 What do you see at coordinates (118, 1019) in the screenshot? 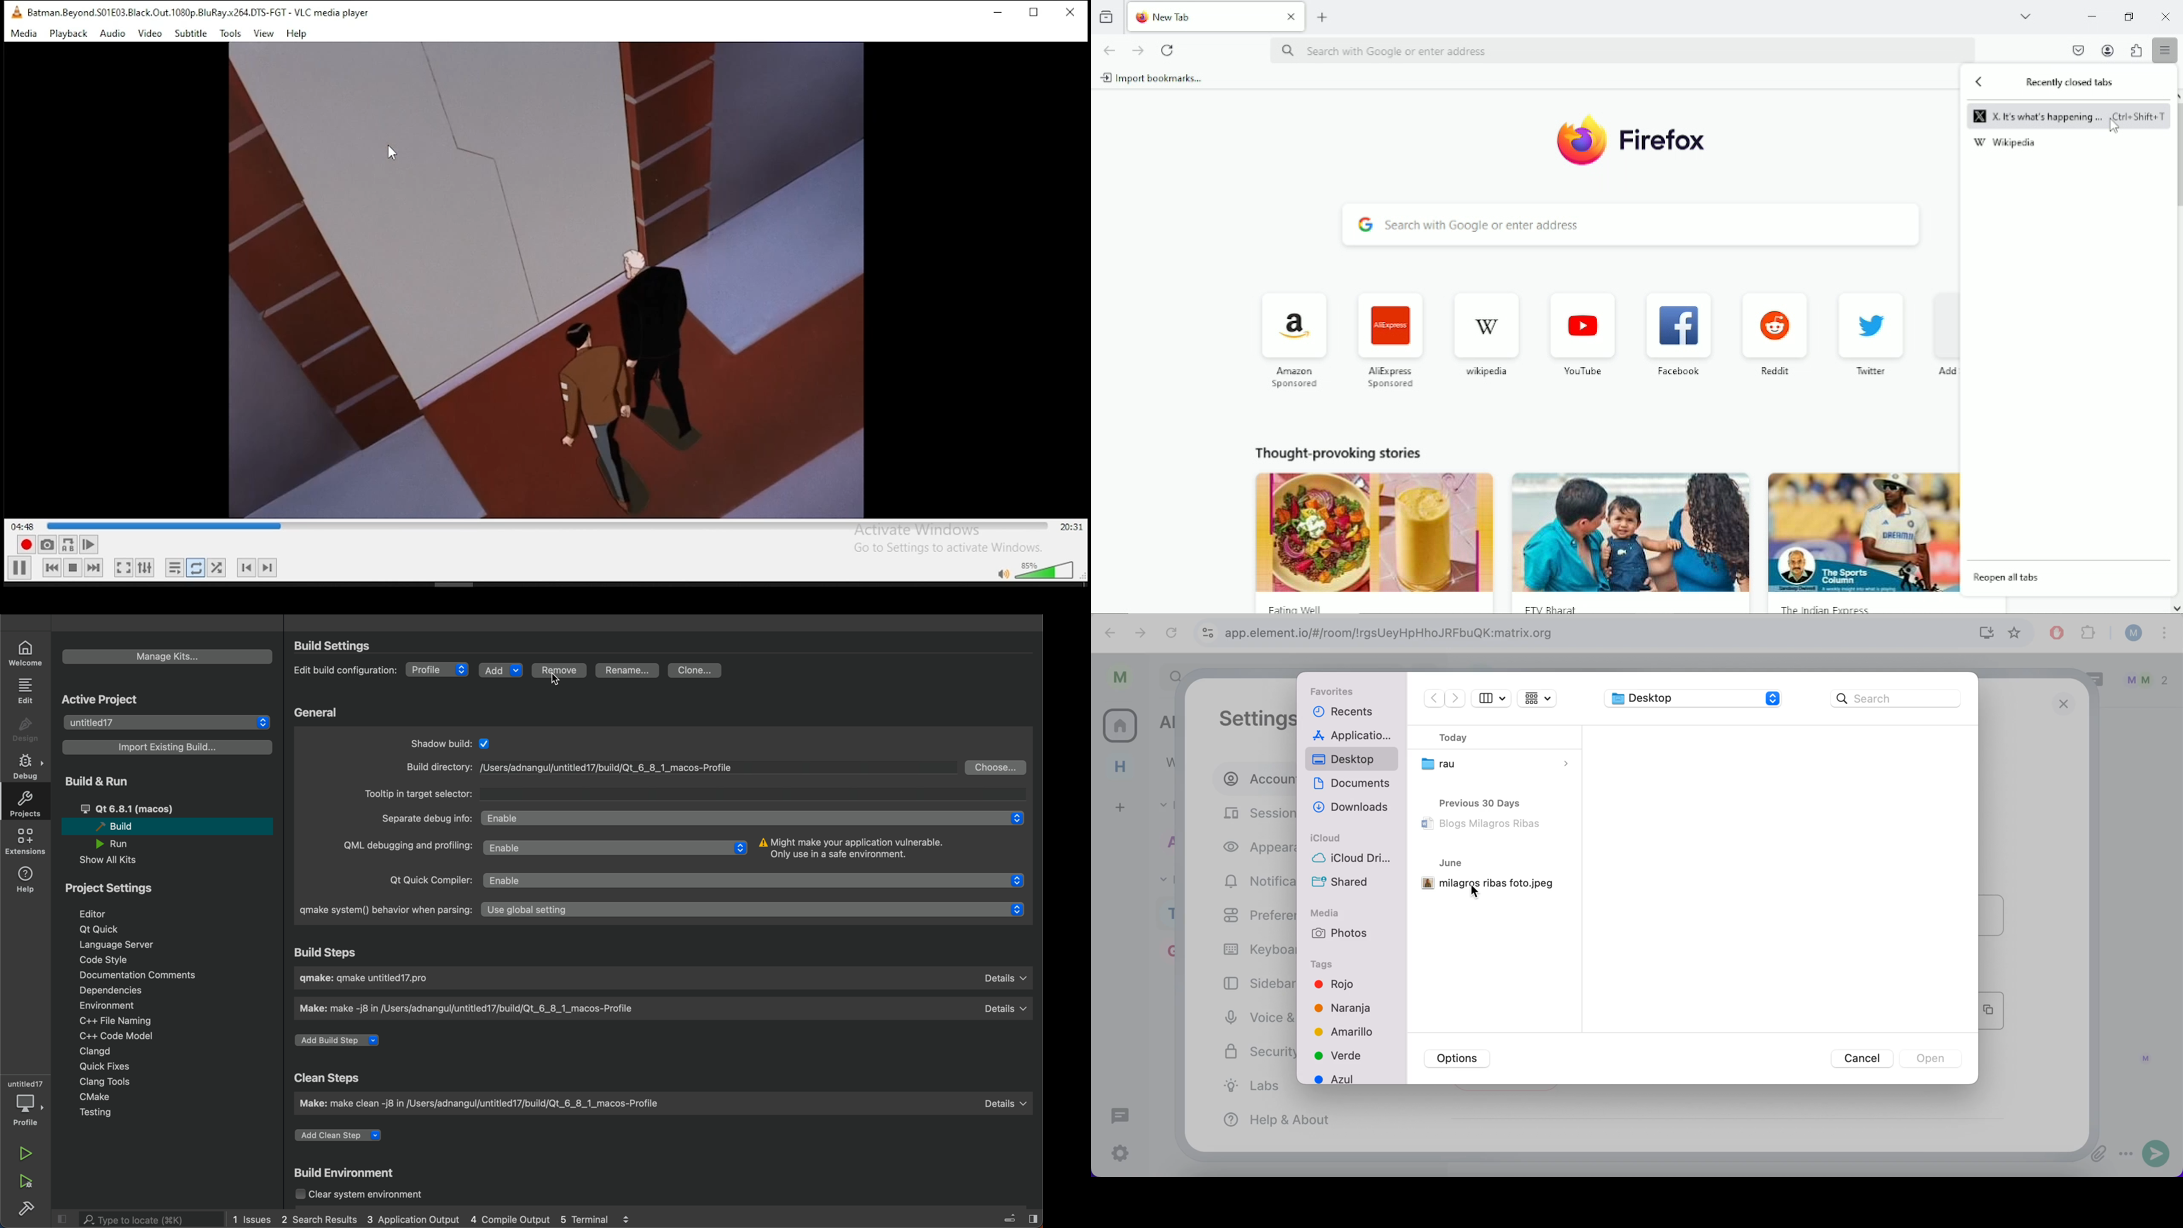
I see `file naming` at bounding box center [118, 1019].